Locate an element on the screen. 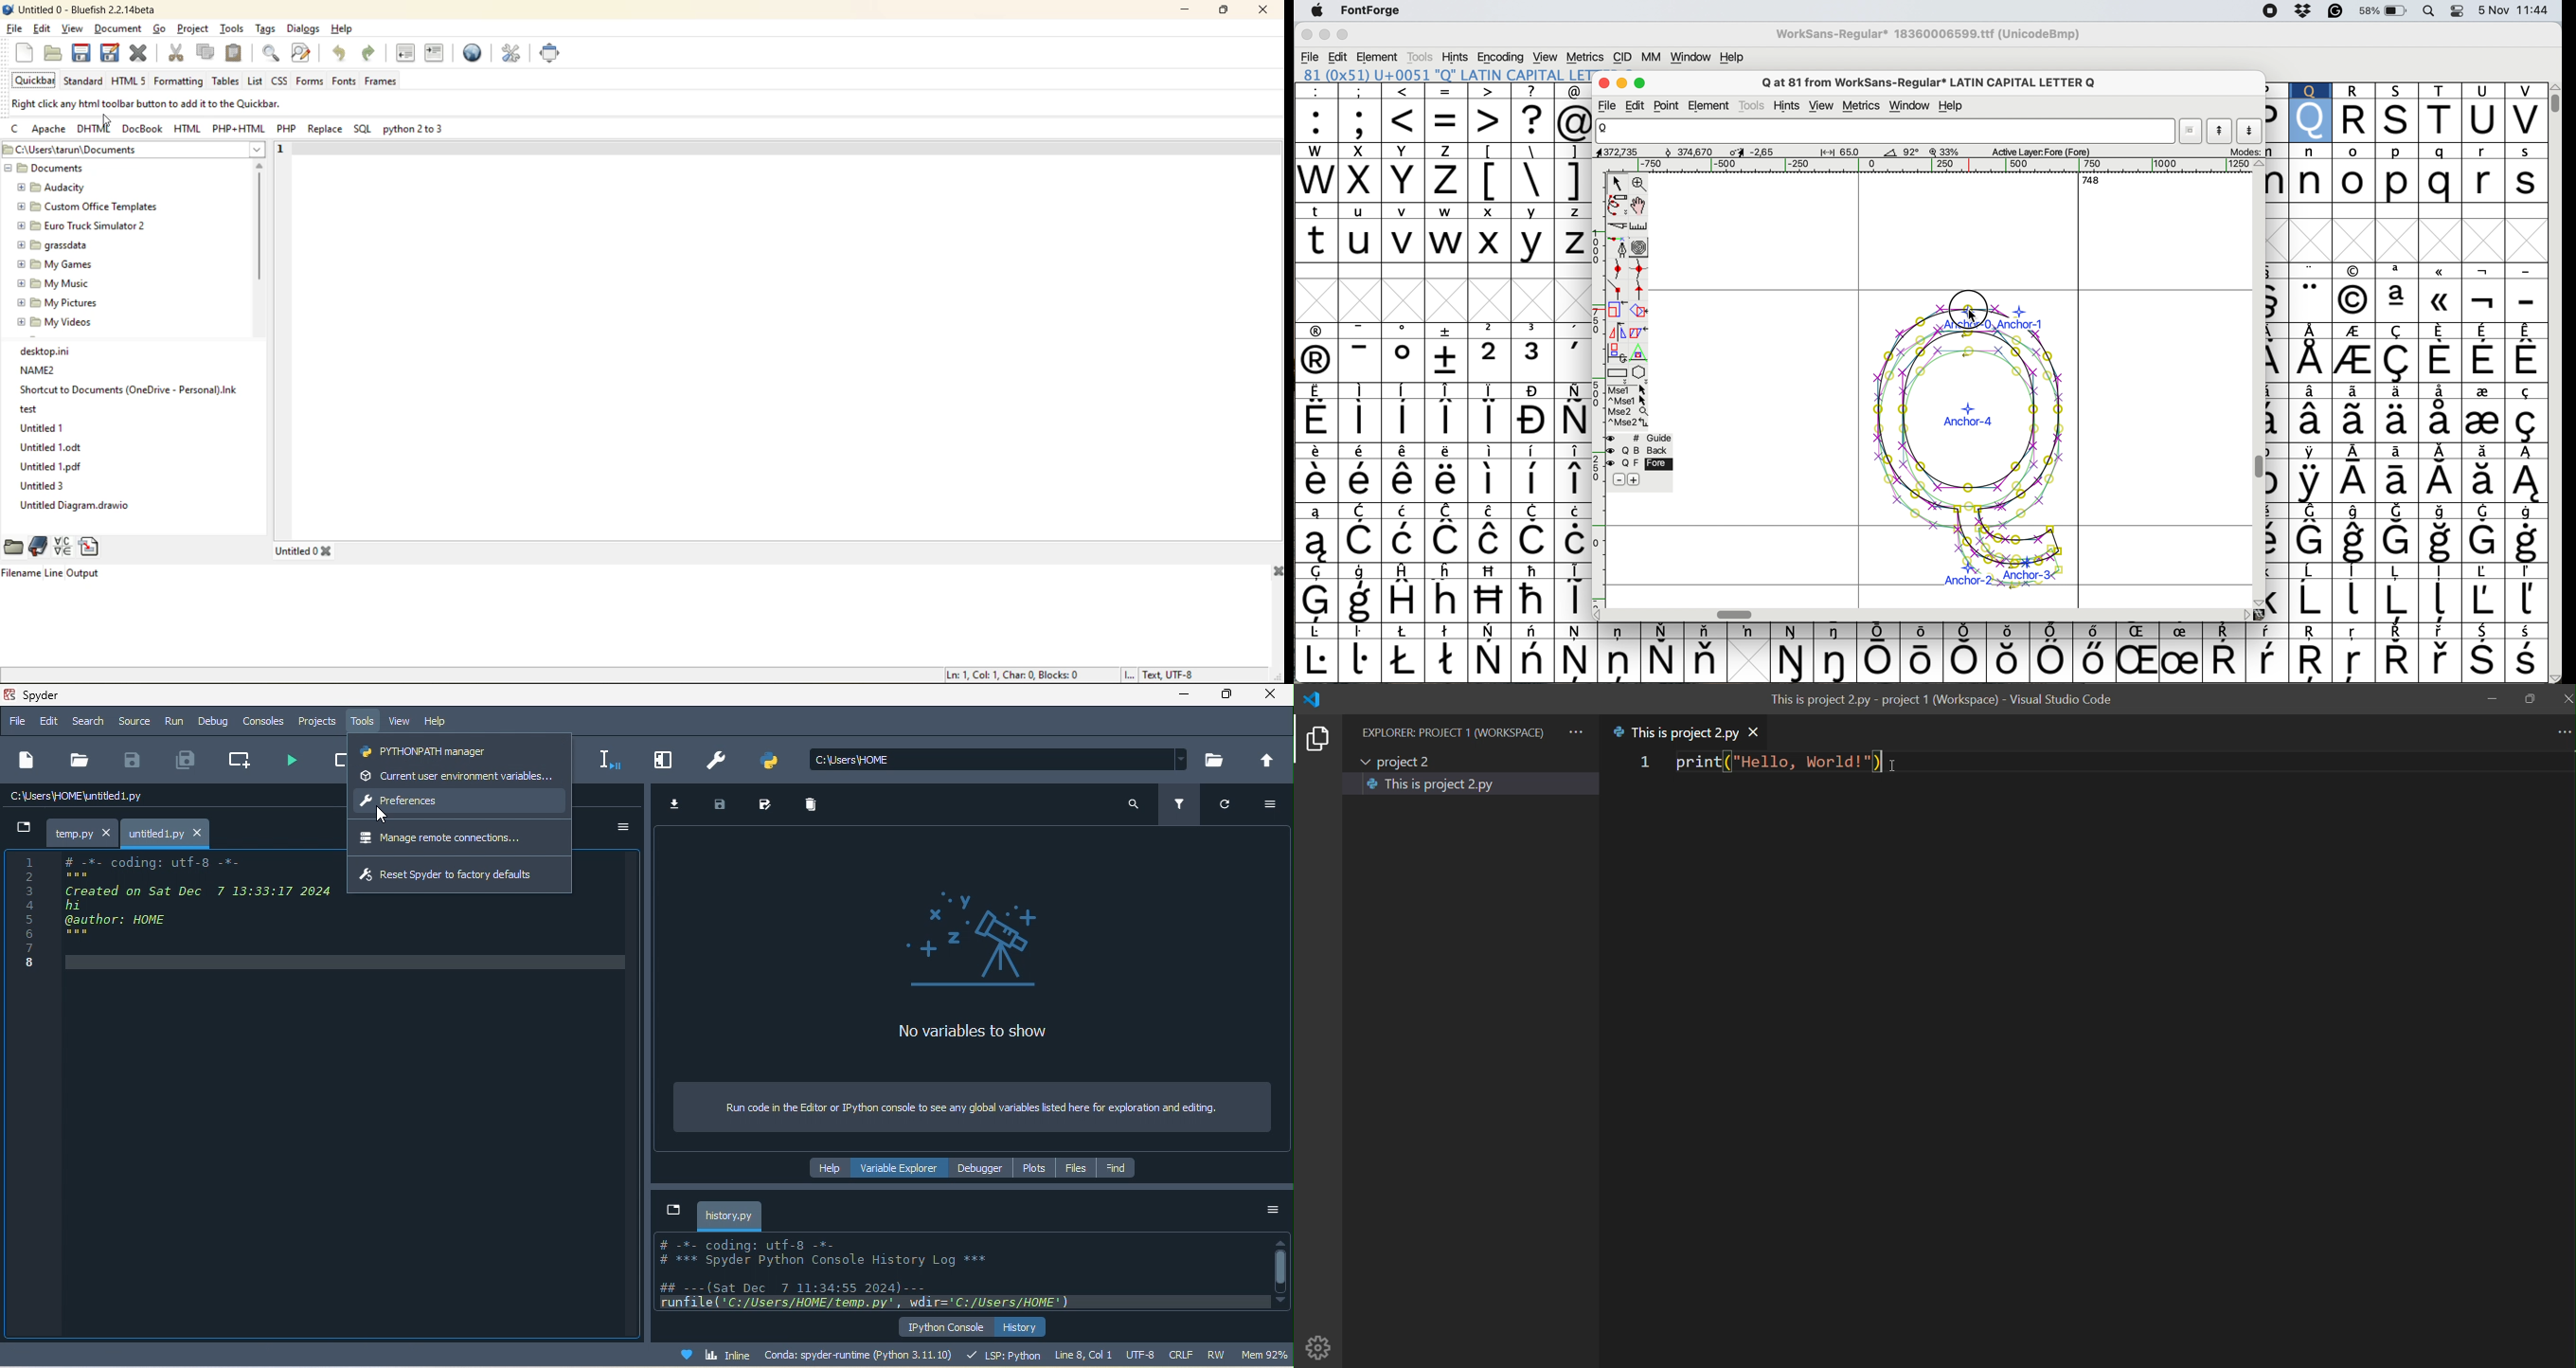 This screenshot has height=1372, width=2576. save all is located at coordinates (191, 760).